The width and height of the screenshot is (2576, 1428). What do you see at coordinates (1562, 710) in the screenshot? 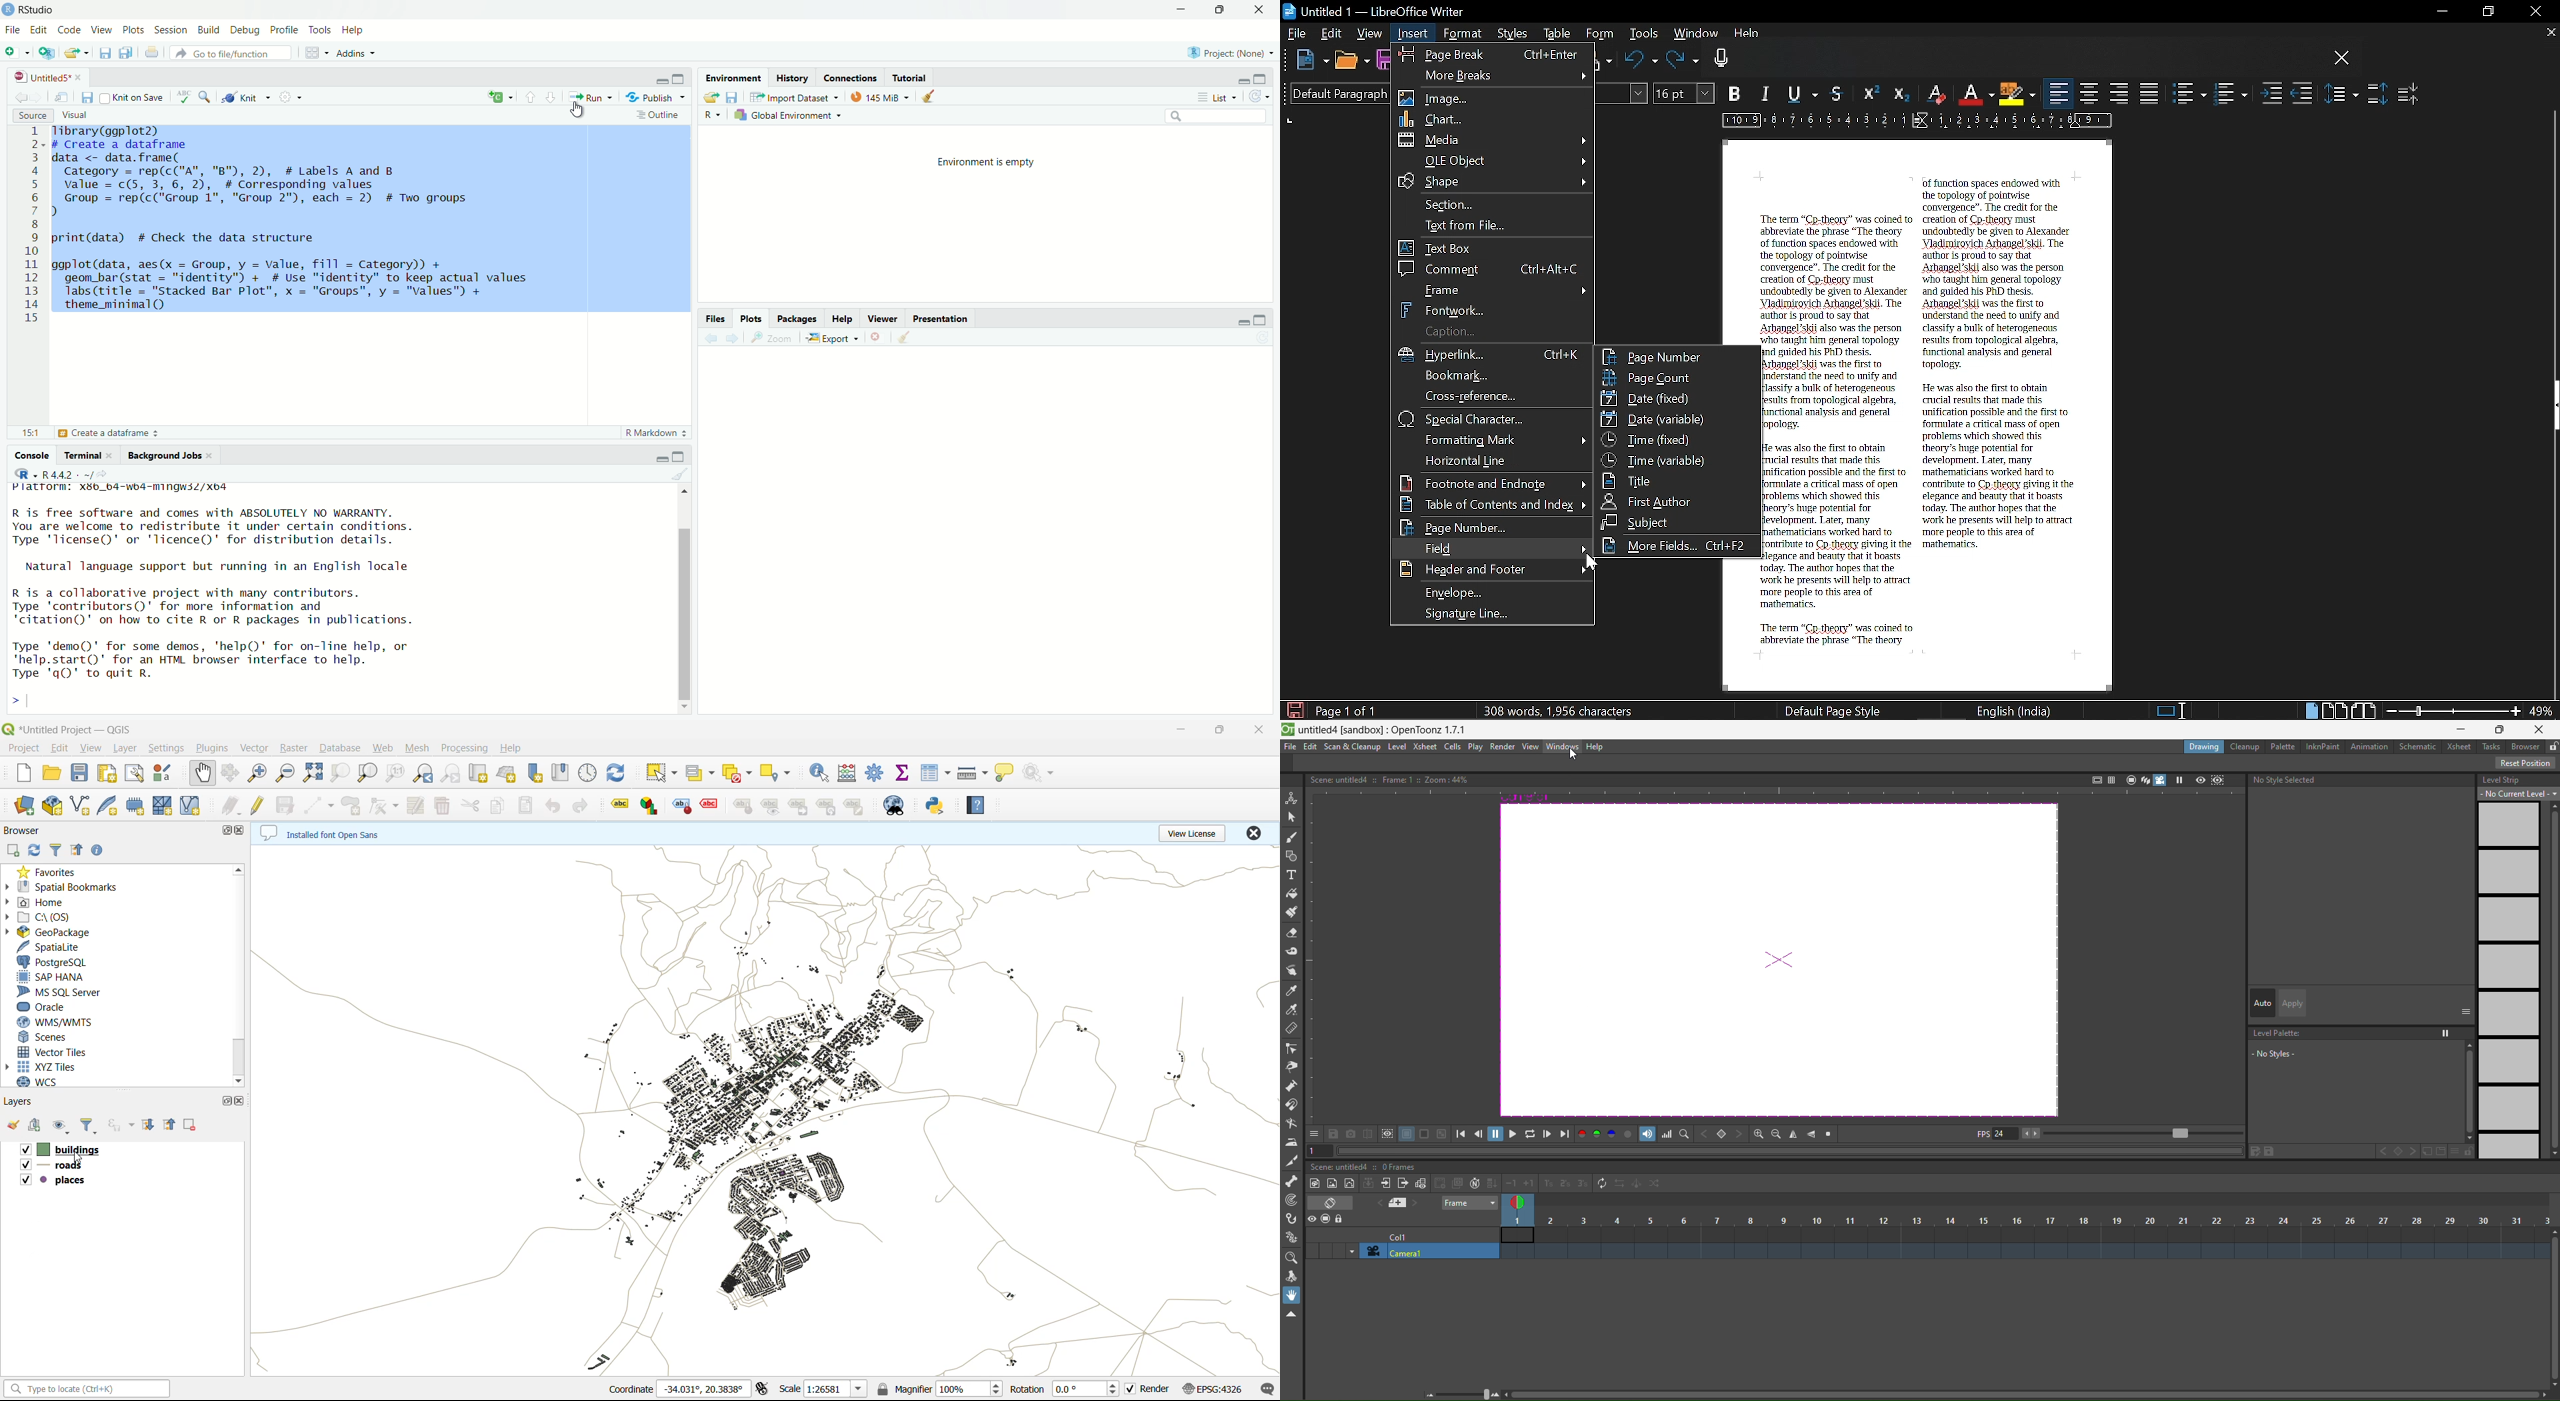
I see `306 words, 1956 characters` at bounding box center [1562, 710].